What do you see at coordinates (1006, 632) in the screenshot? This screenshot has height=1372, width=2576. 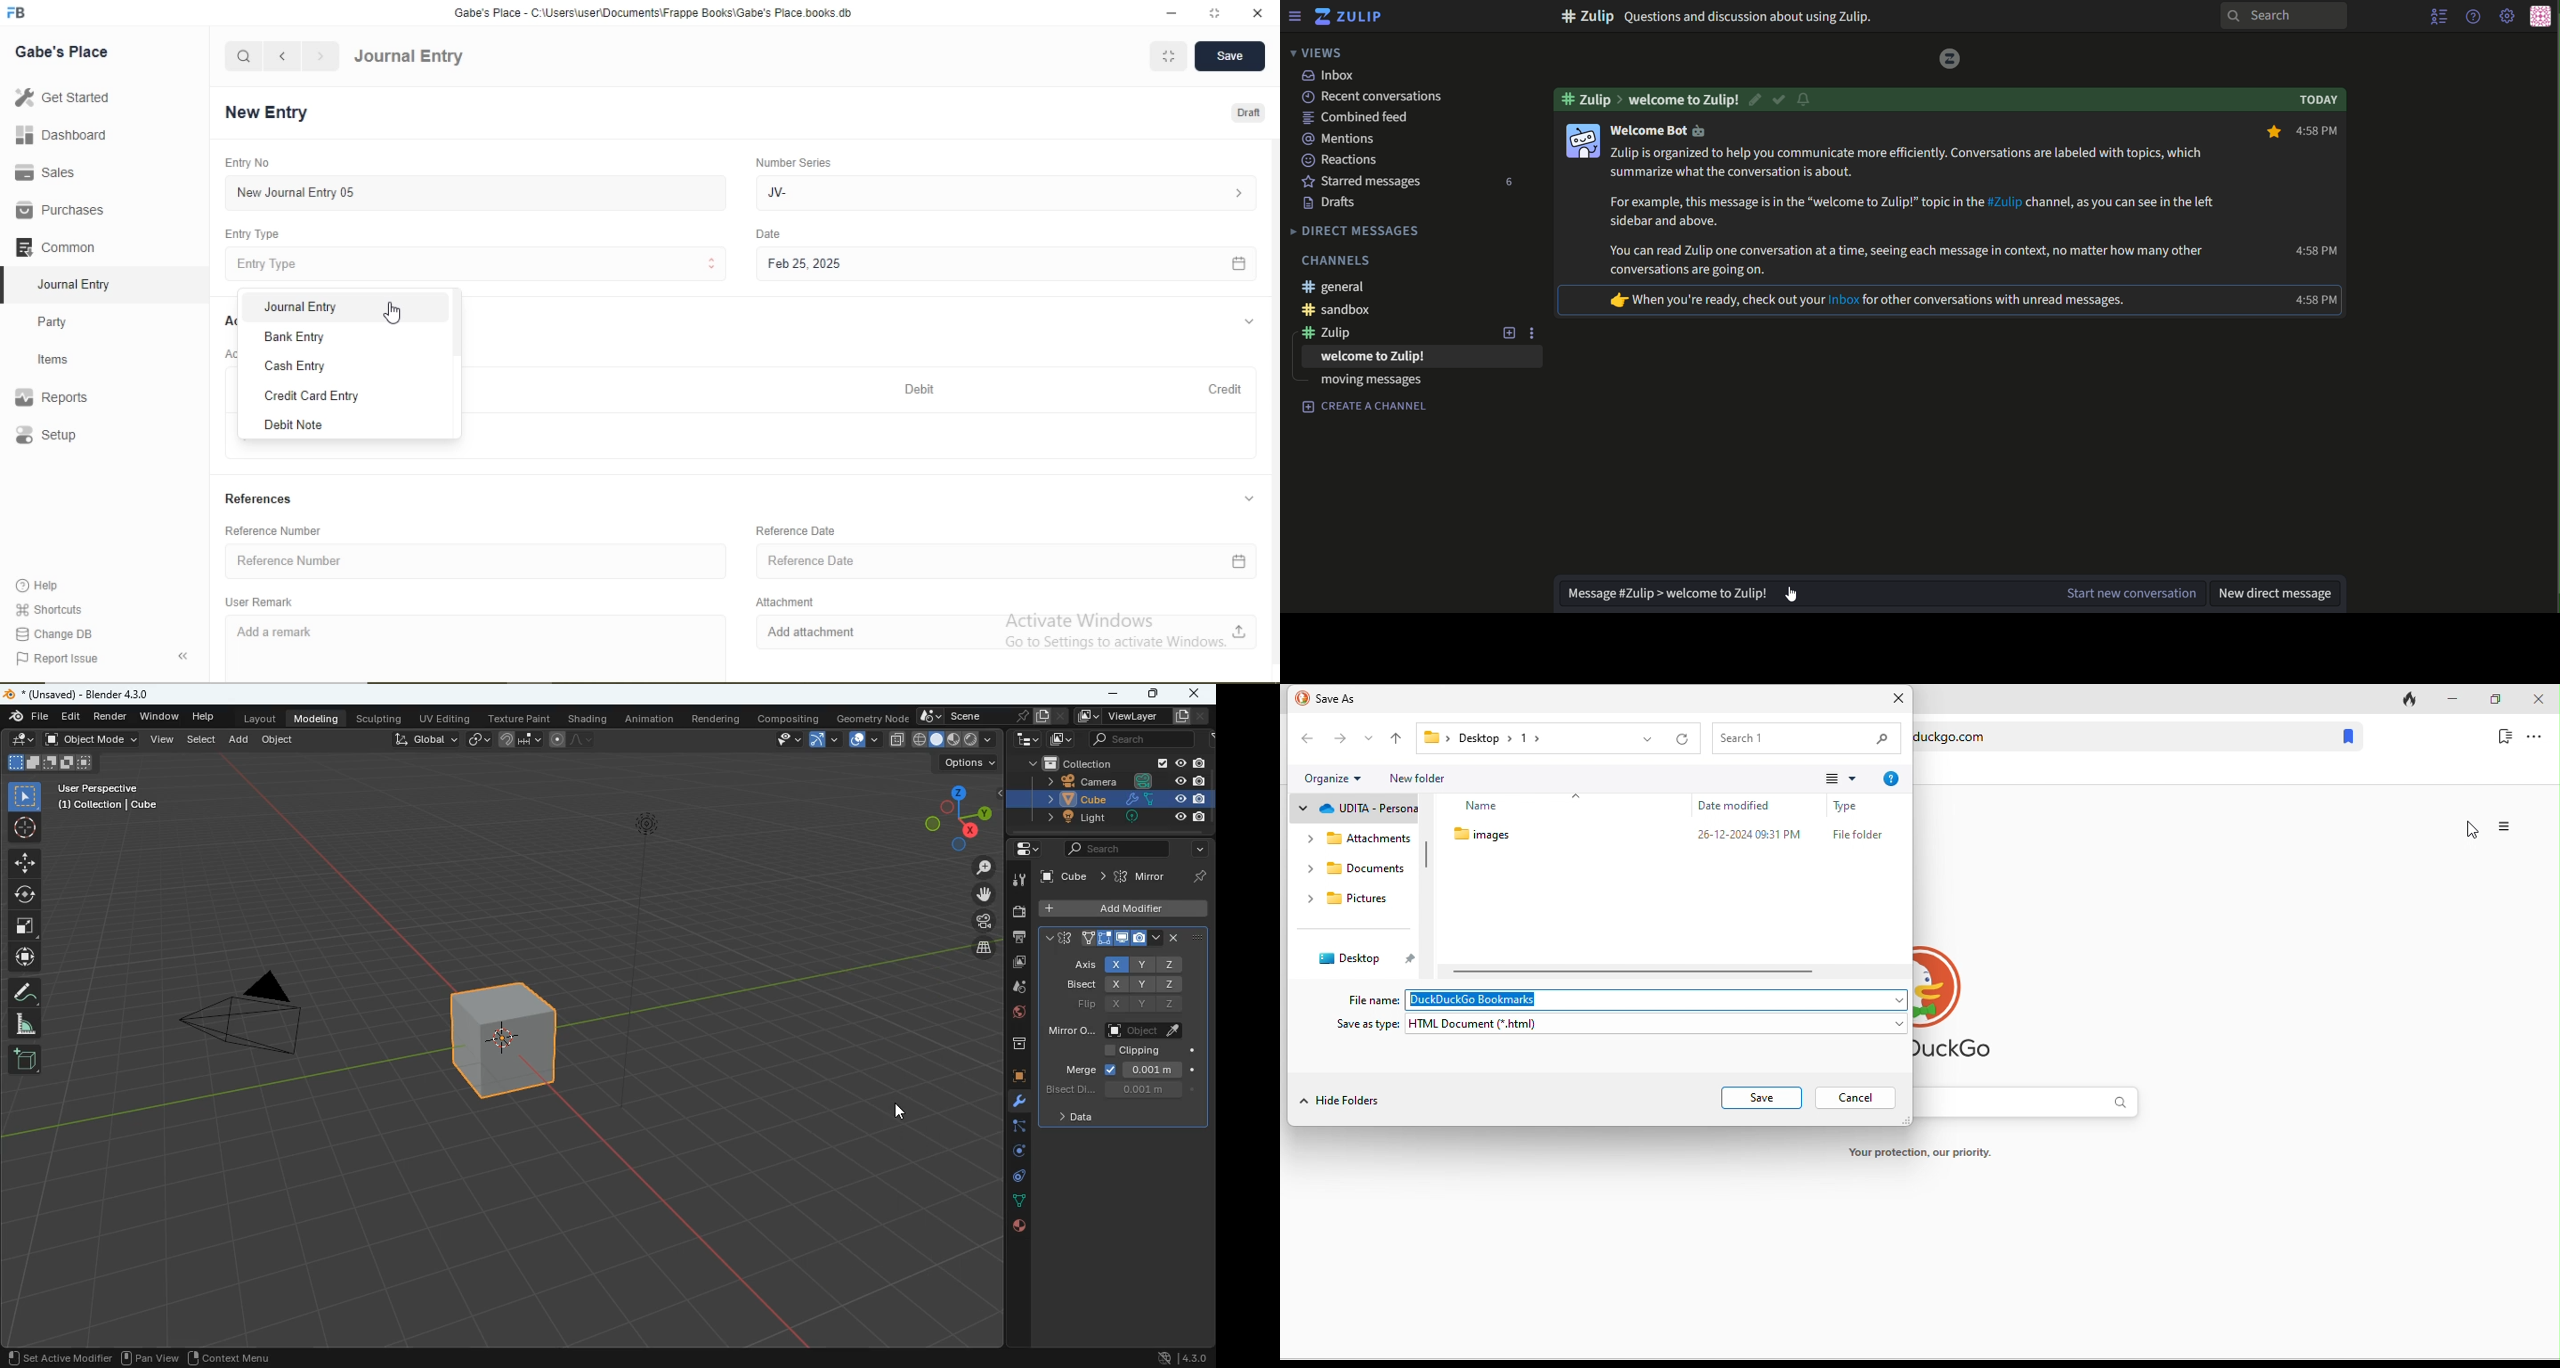 I see `Add attachment` at bounding box center [1006, 632].